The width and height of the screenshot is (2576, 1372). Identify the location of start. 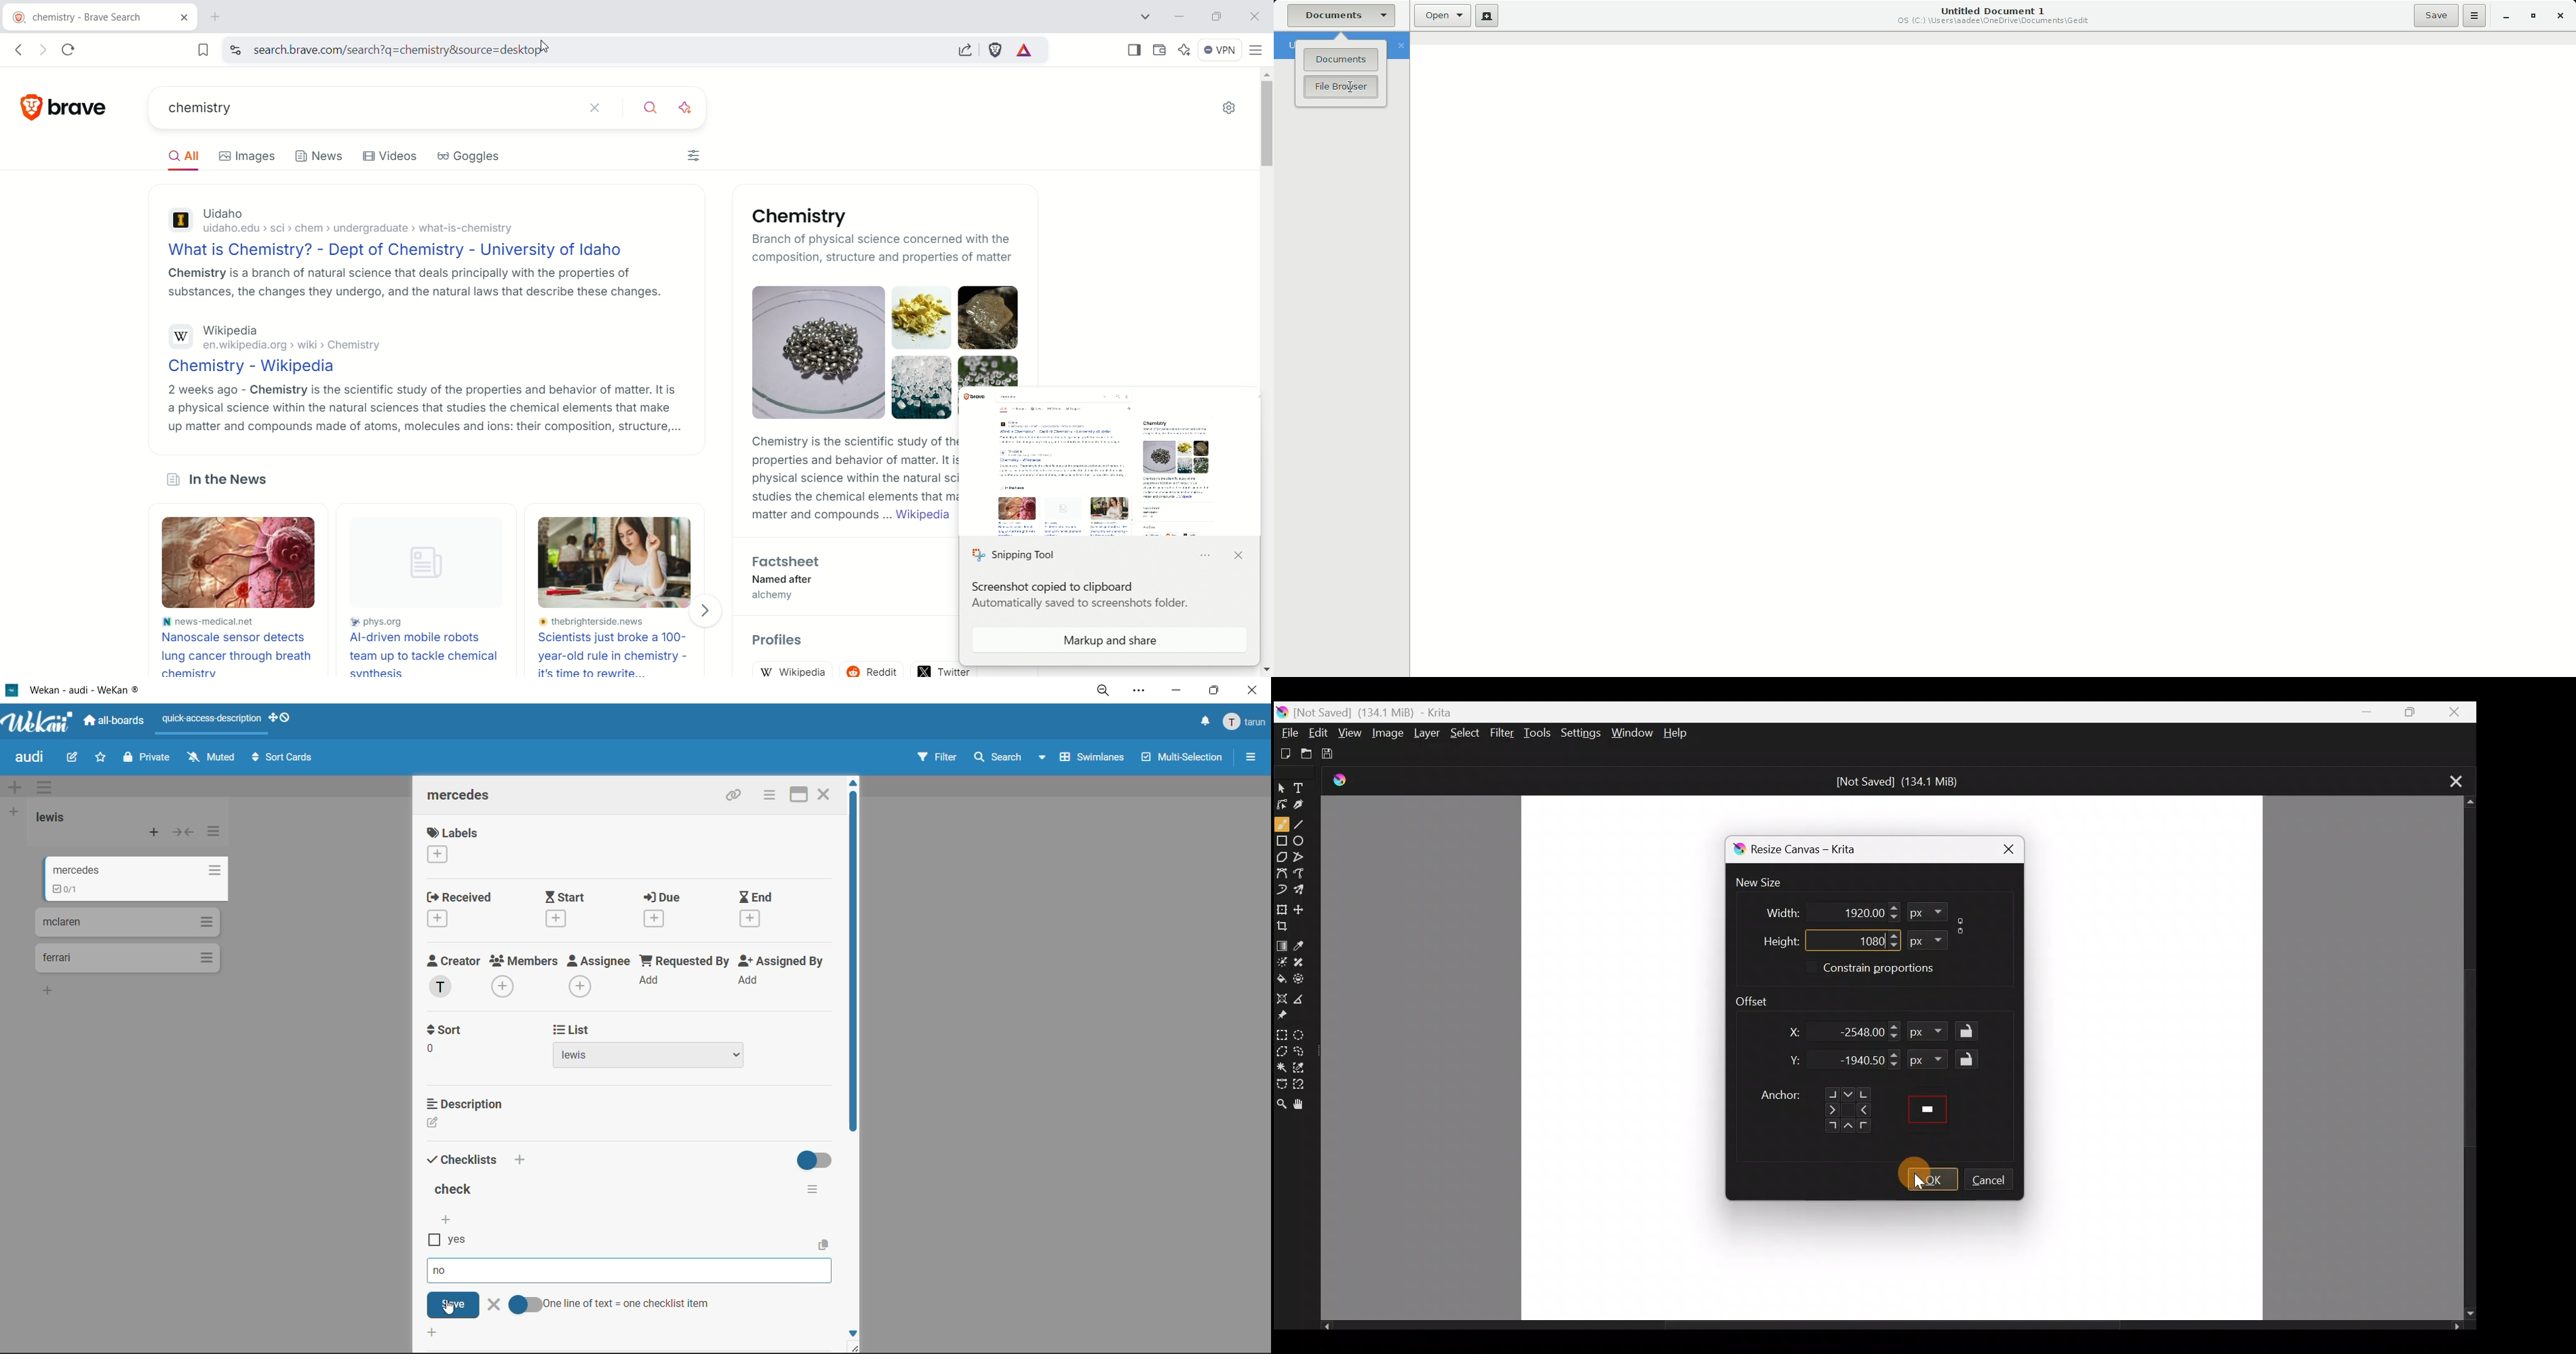
(576, 909).